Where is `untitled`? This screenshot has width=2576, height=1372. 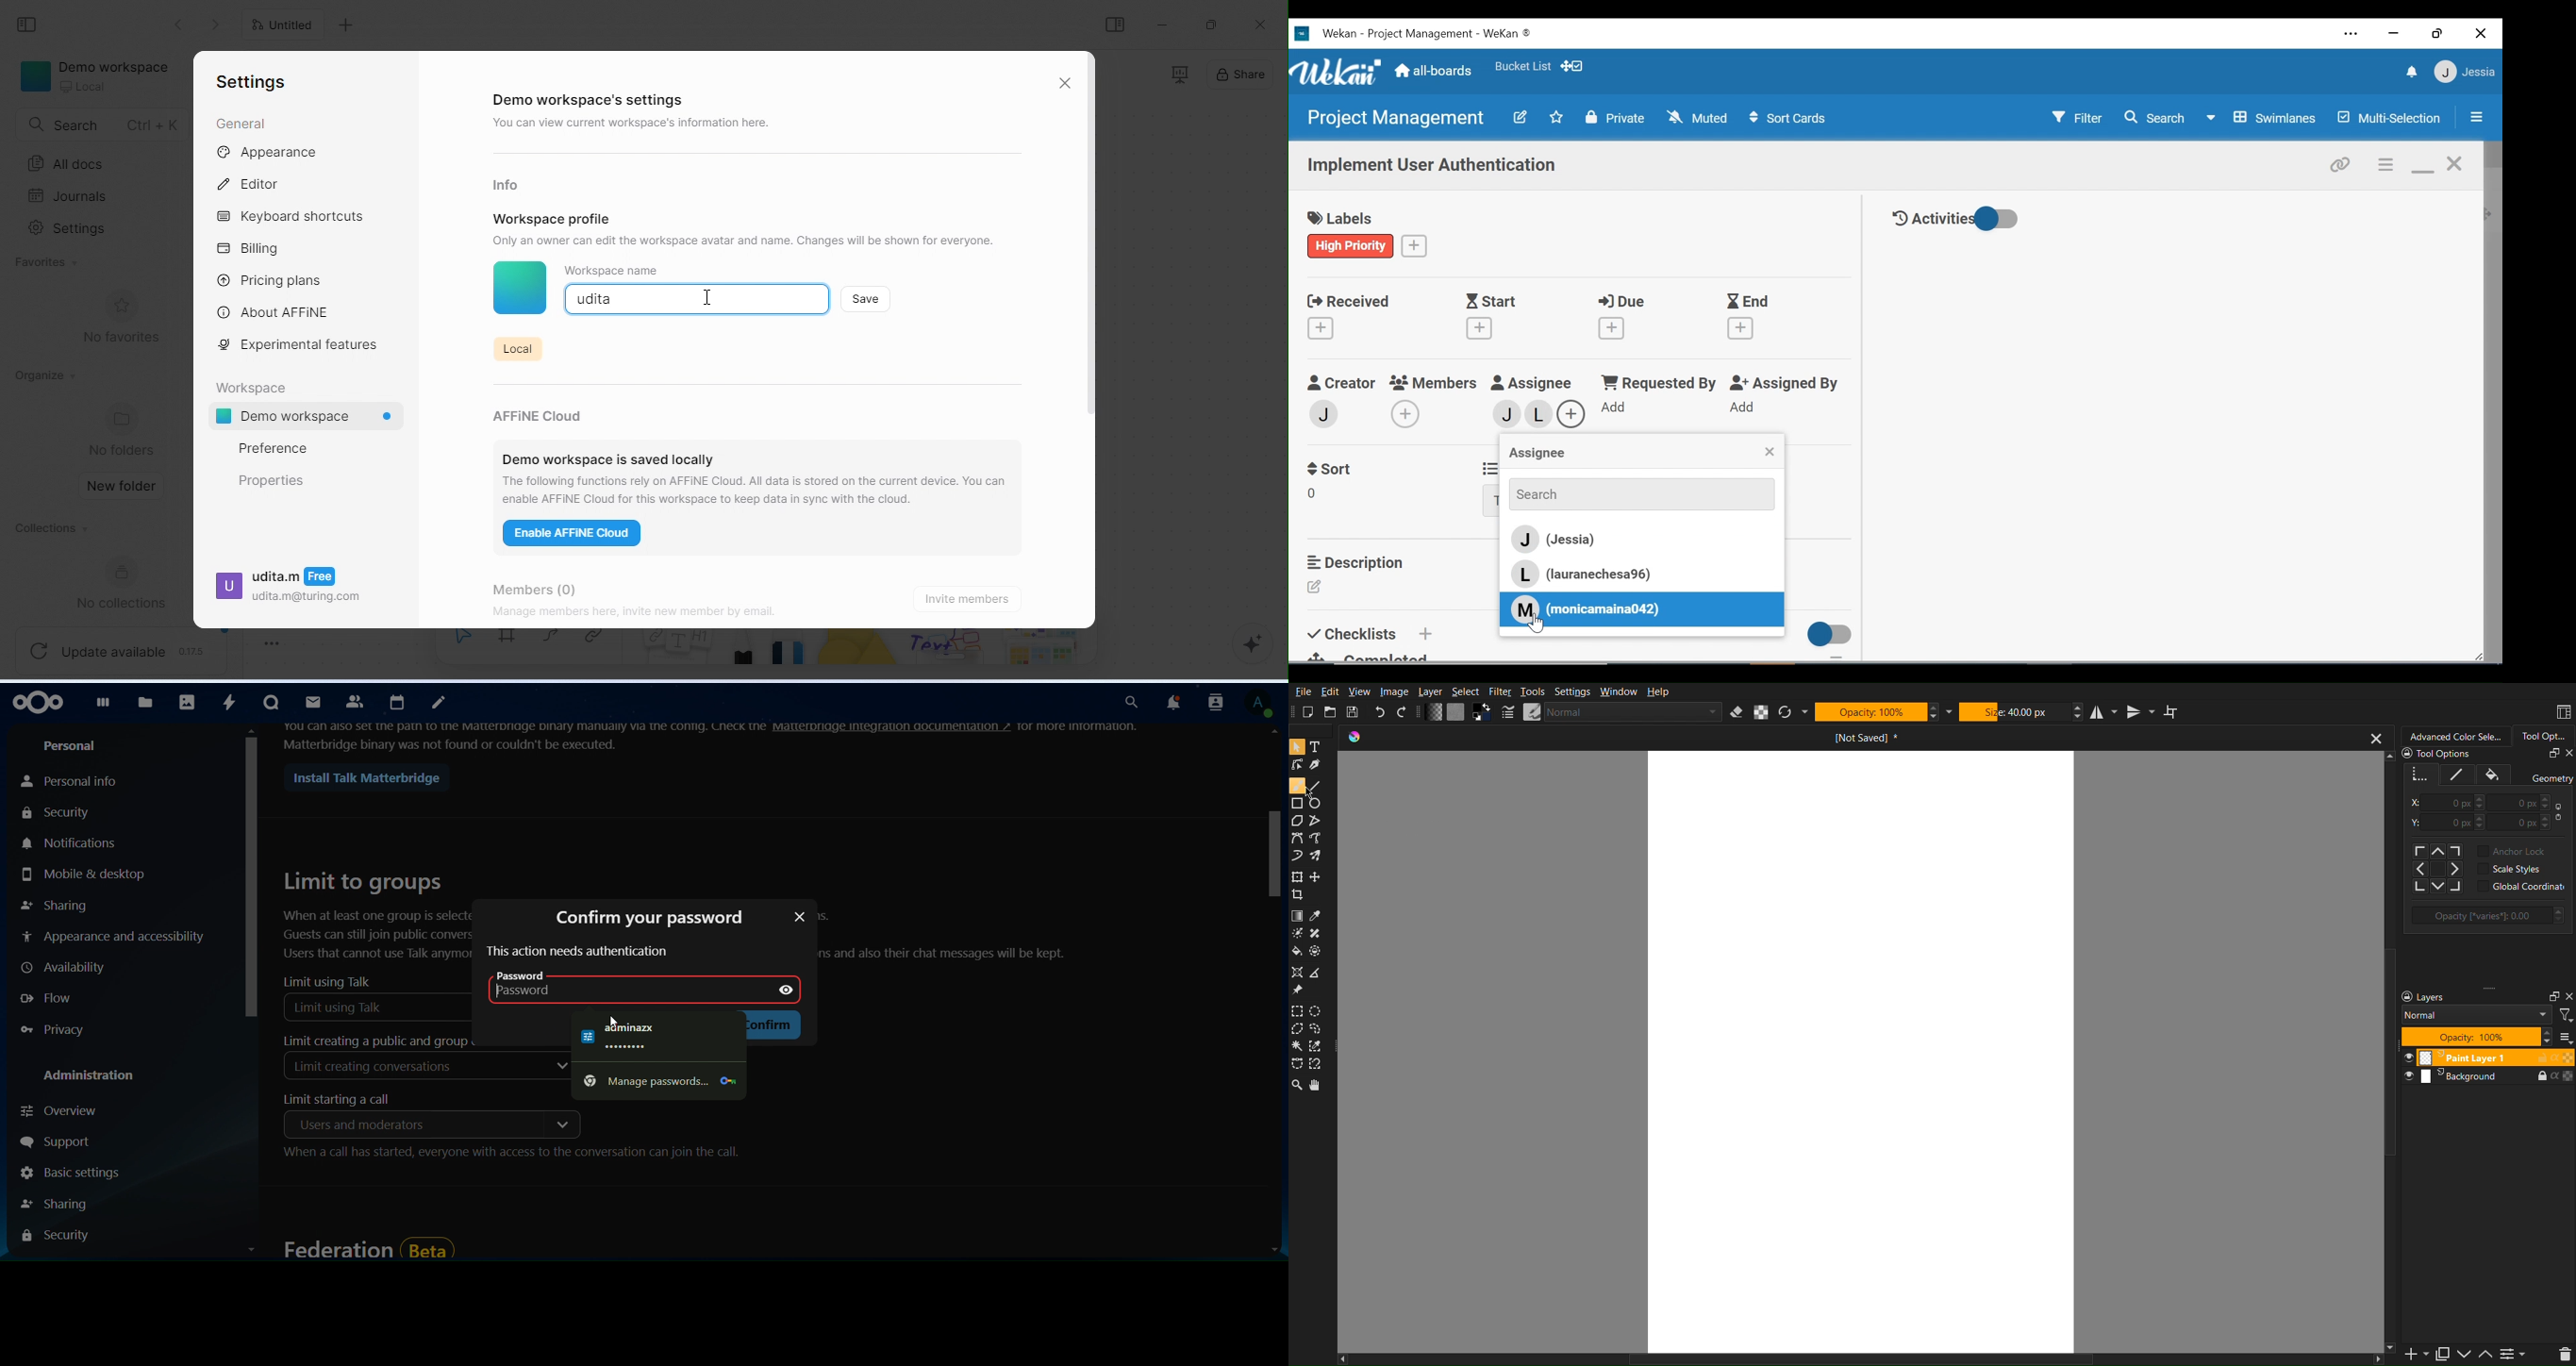
untitled is located at coordinates (287, 26).